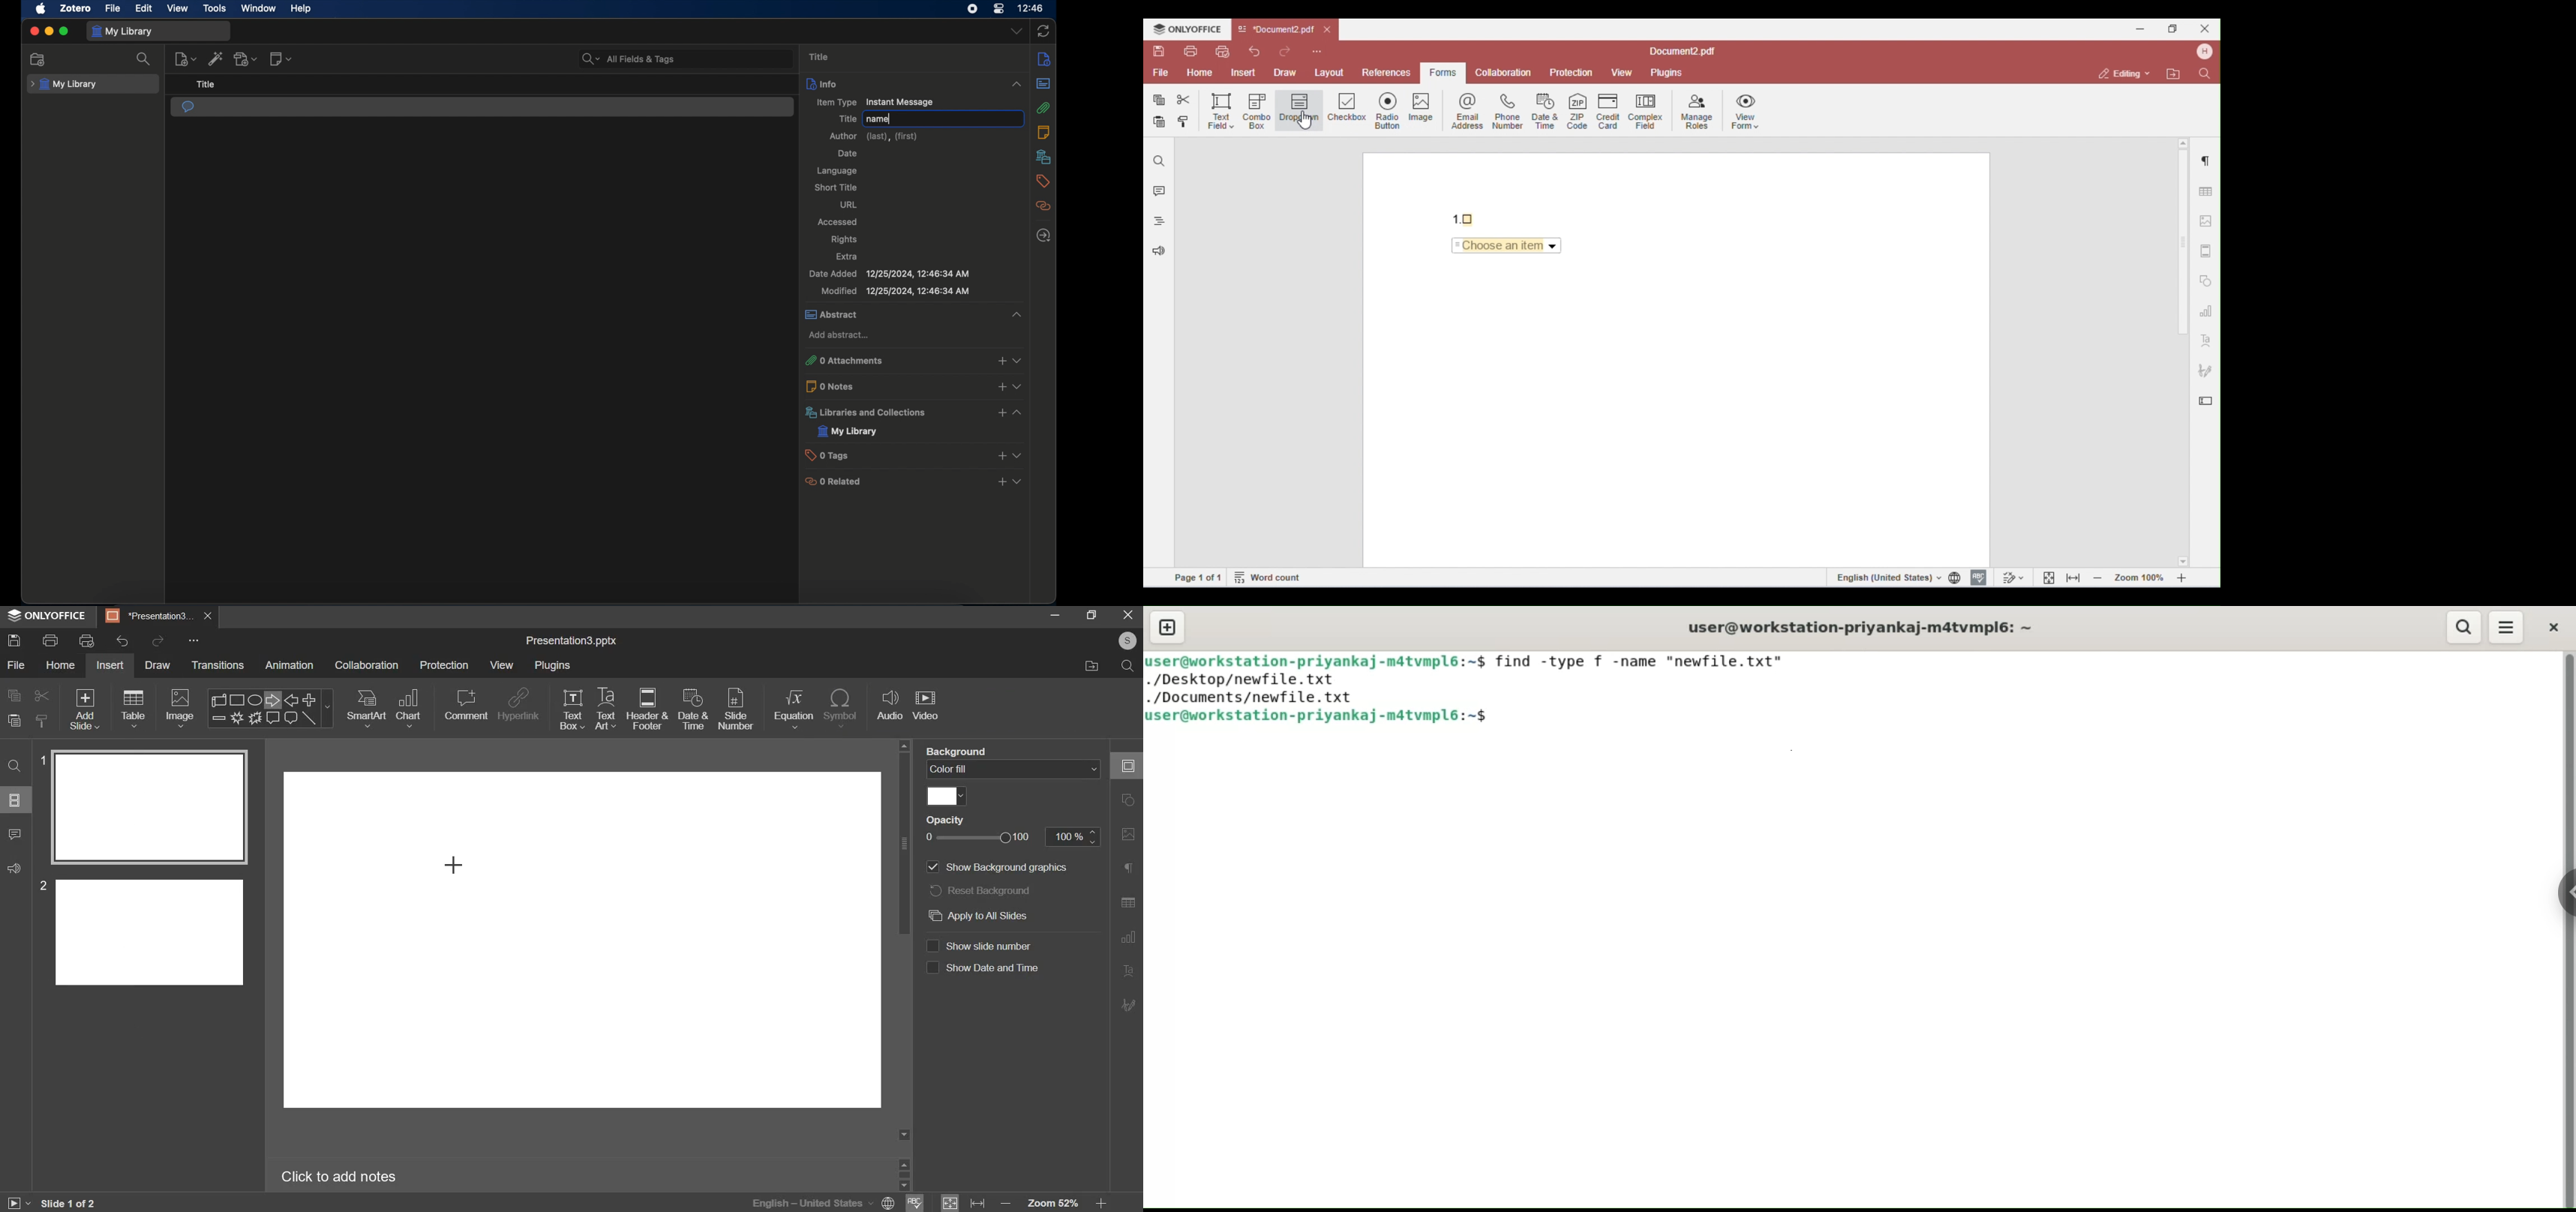 The height and width of the screenshot is (1232, 2576). I want to click on accessed, so click(838, 222).